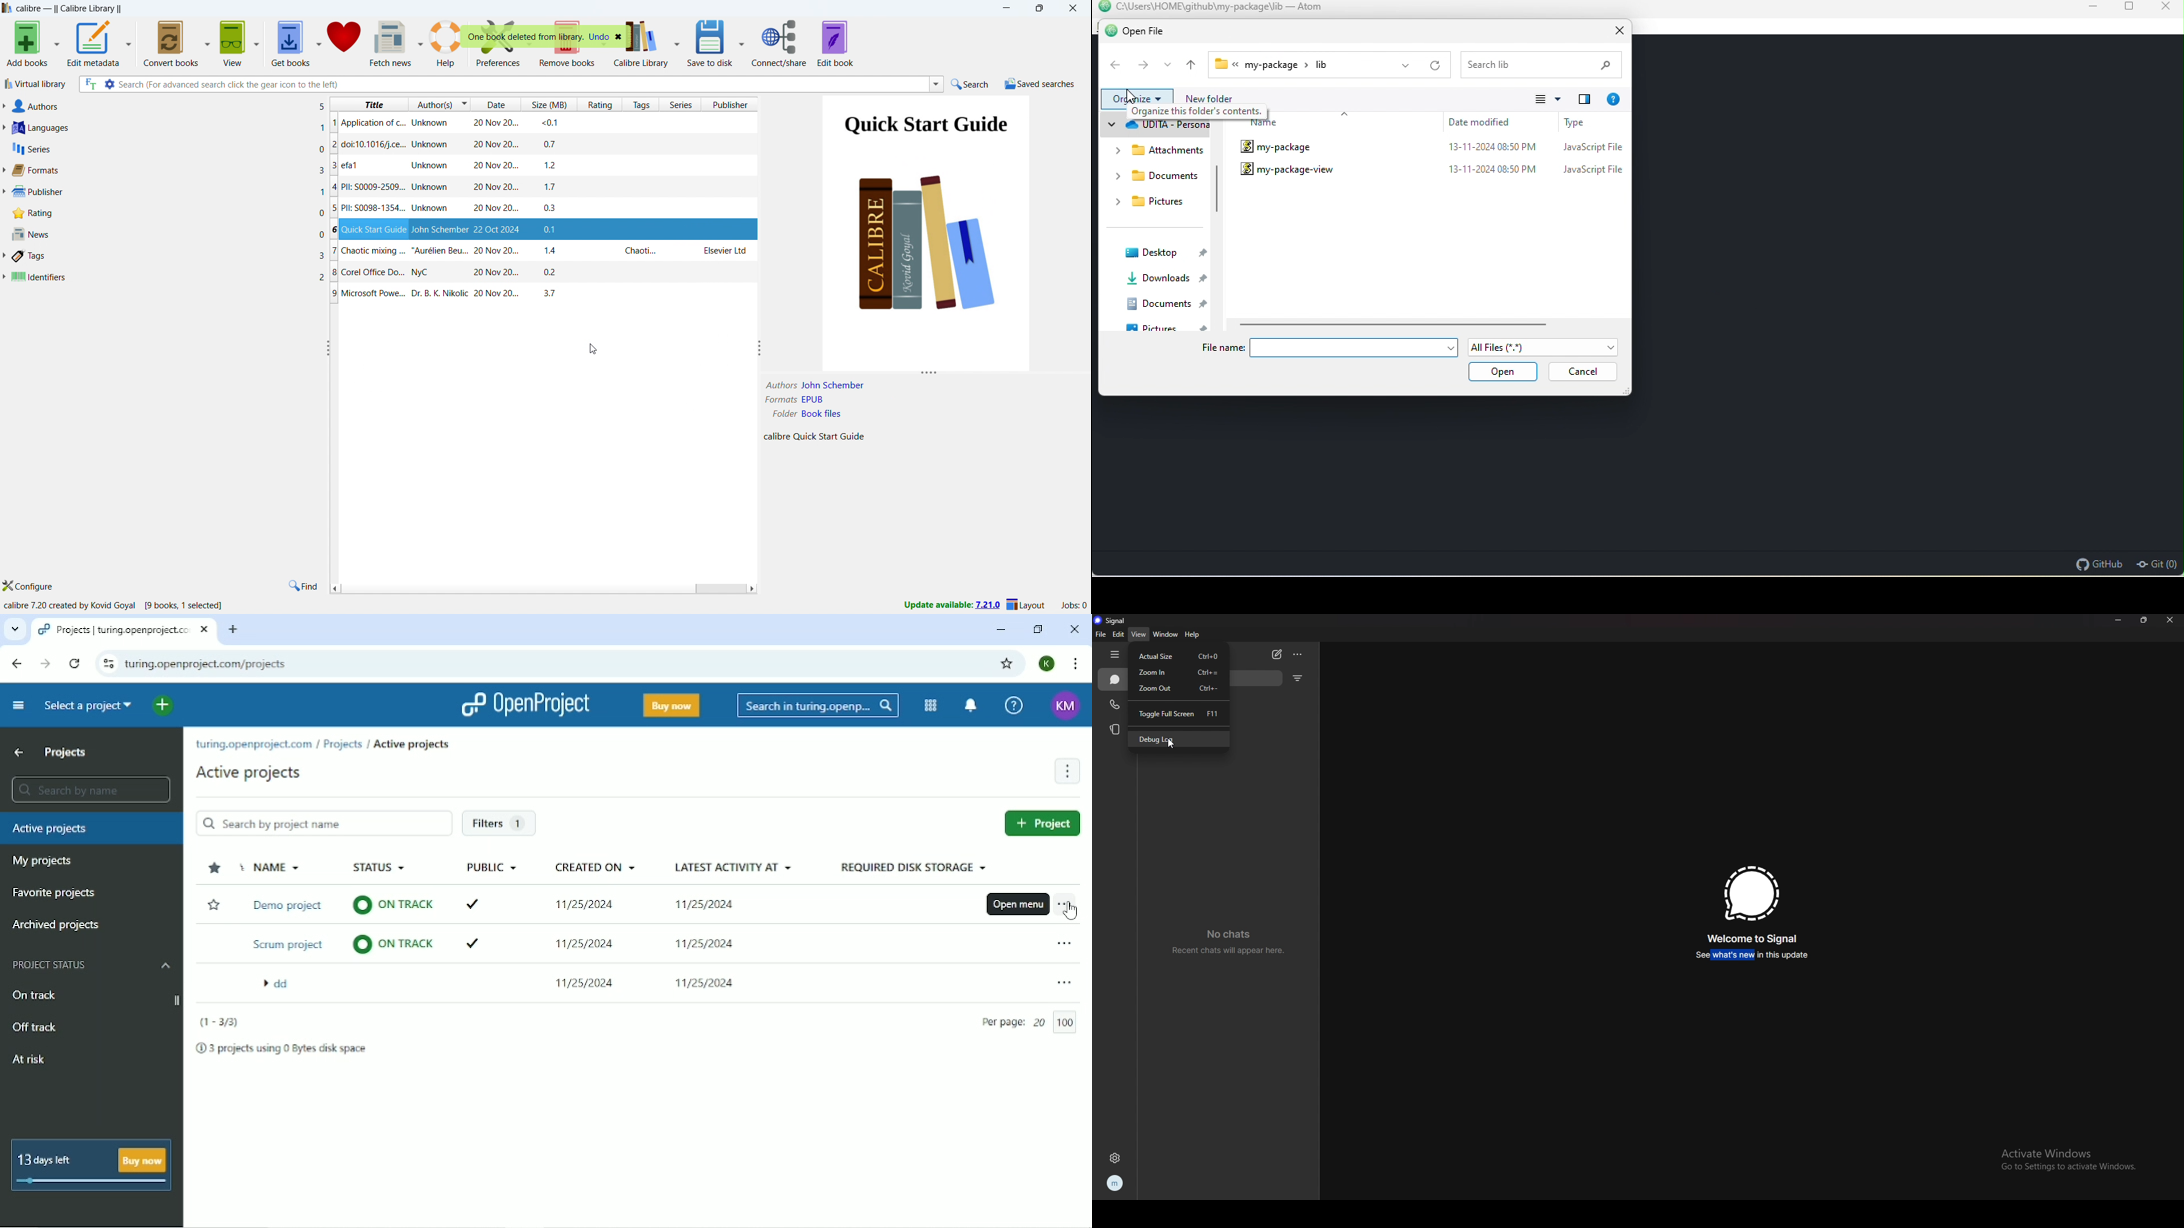 This screenshot has width=2184, height=1232. Describe the element at coordinates (251, 746) in the screenshot. I see `turing.openproject.com` at that location.